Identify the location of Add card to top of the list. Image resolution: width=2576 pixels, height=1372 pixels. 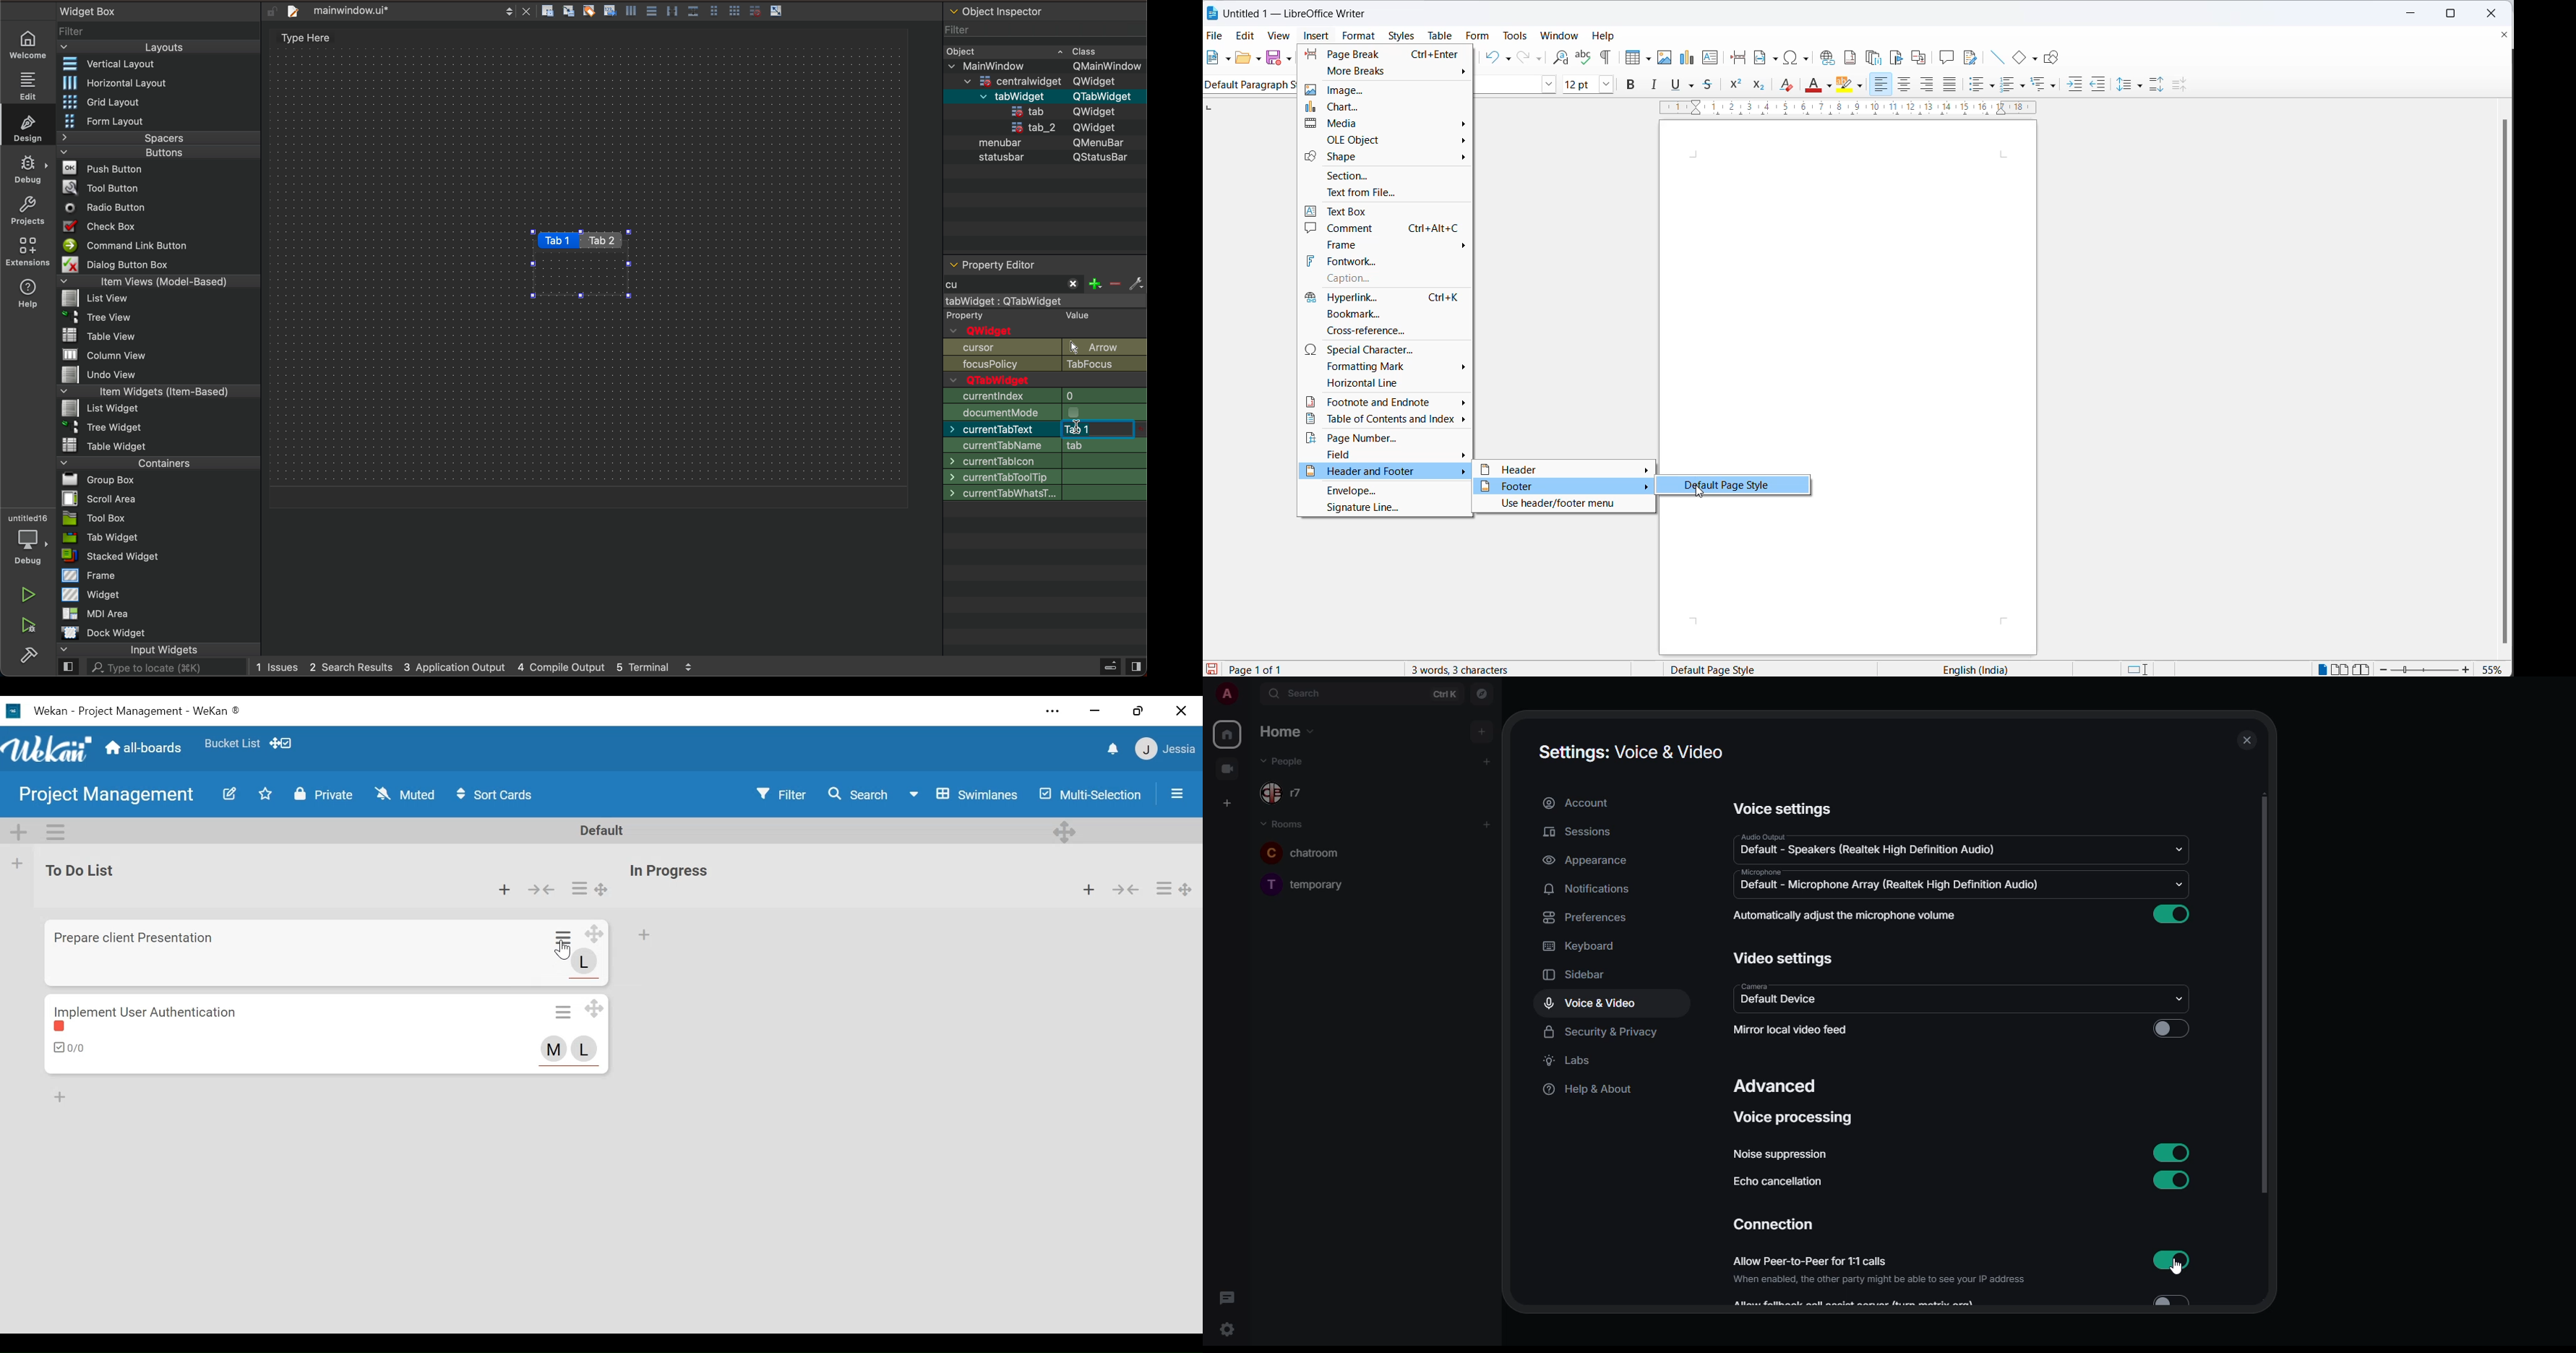
(1089, 889).